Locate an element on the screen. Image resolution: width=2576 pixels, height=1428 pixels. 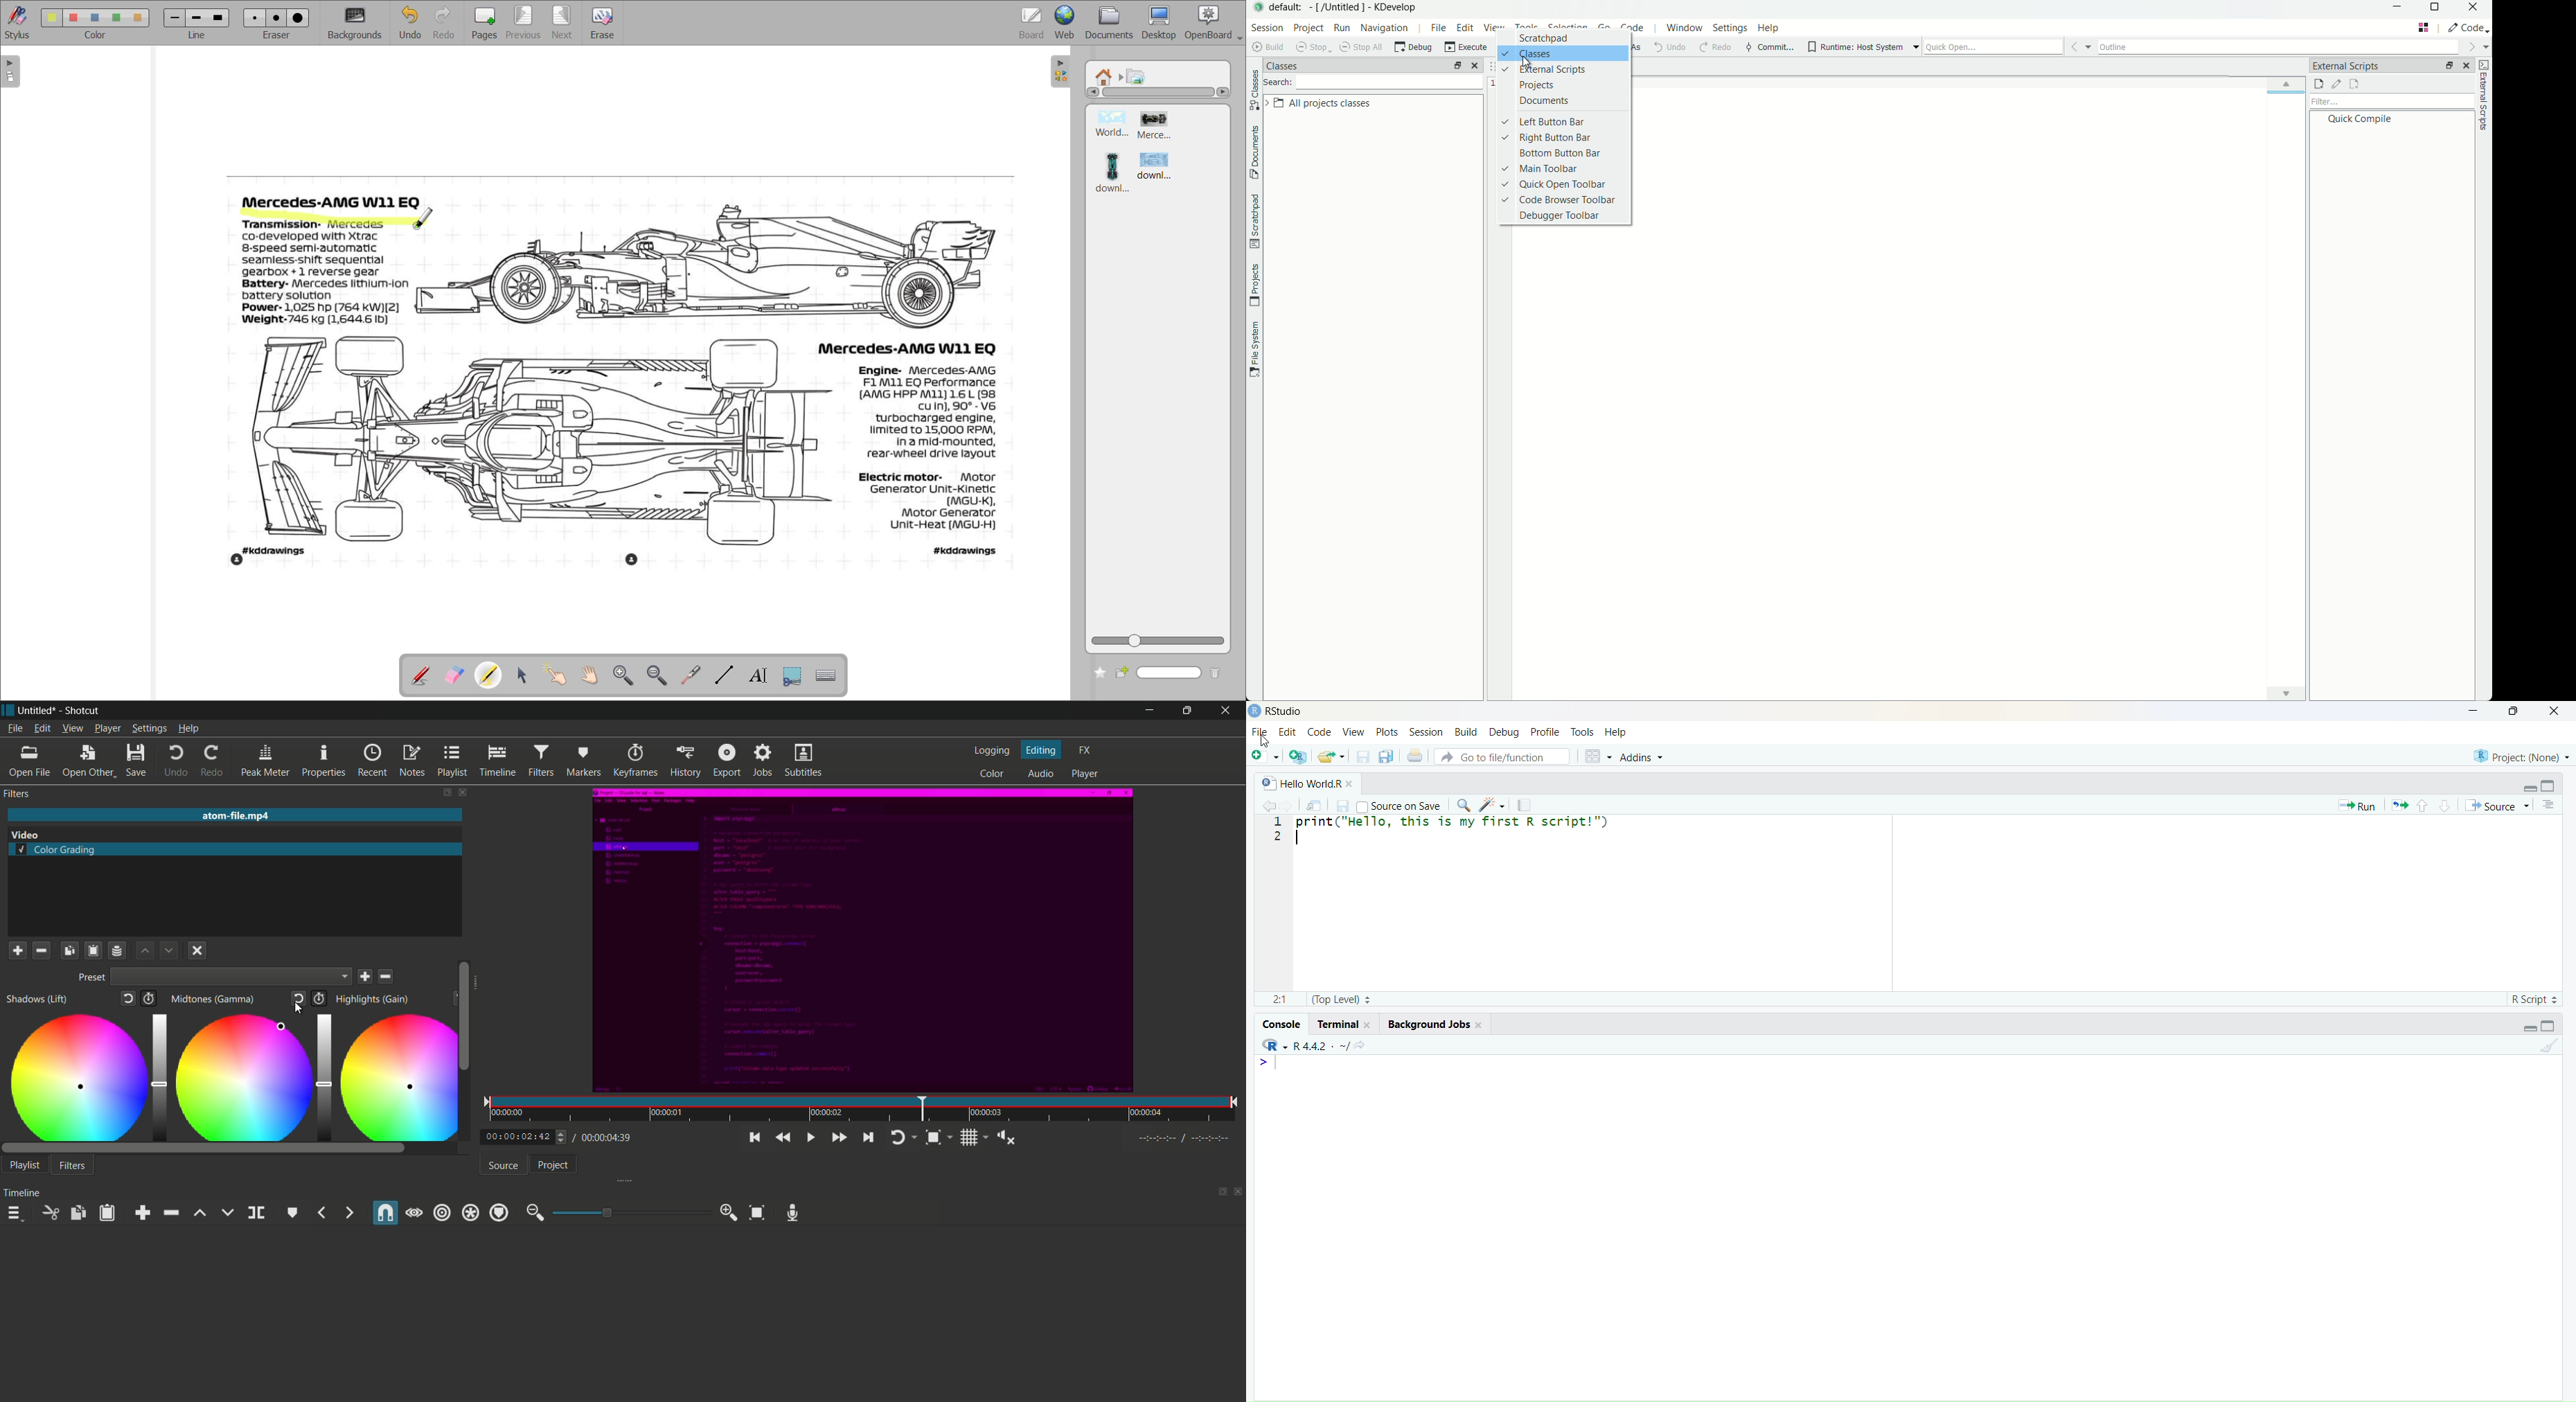
quickly play forward is located at coordinates (840, 1137).